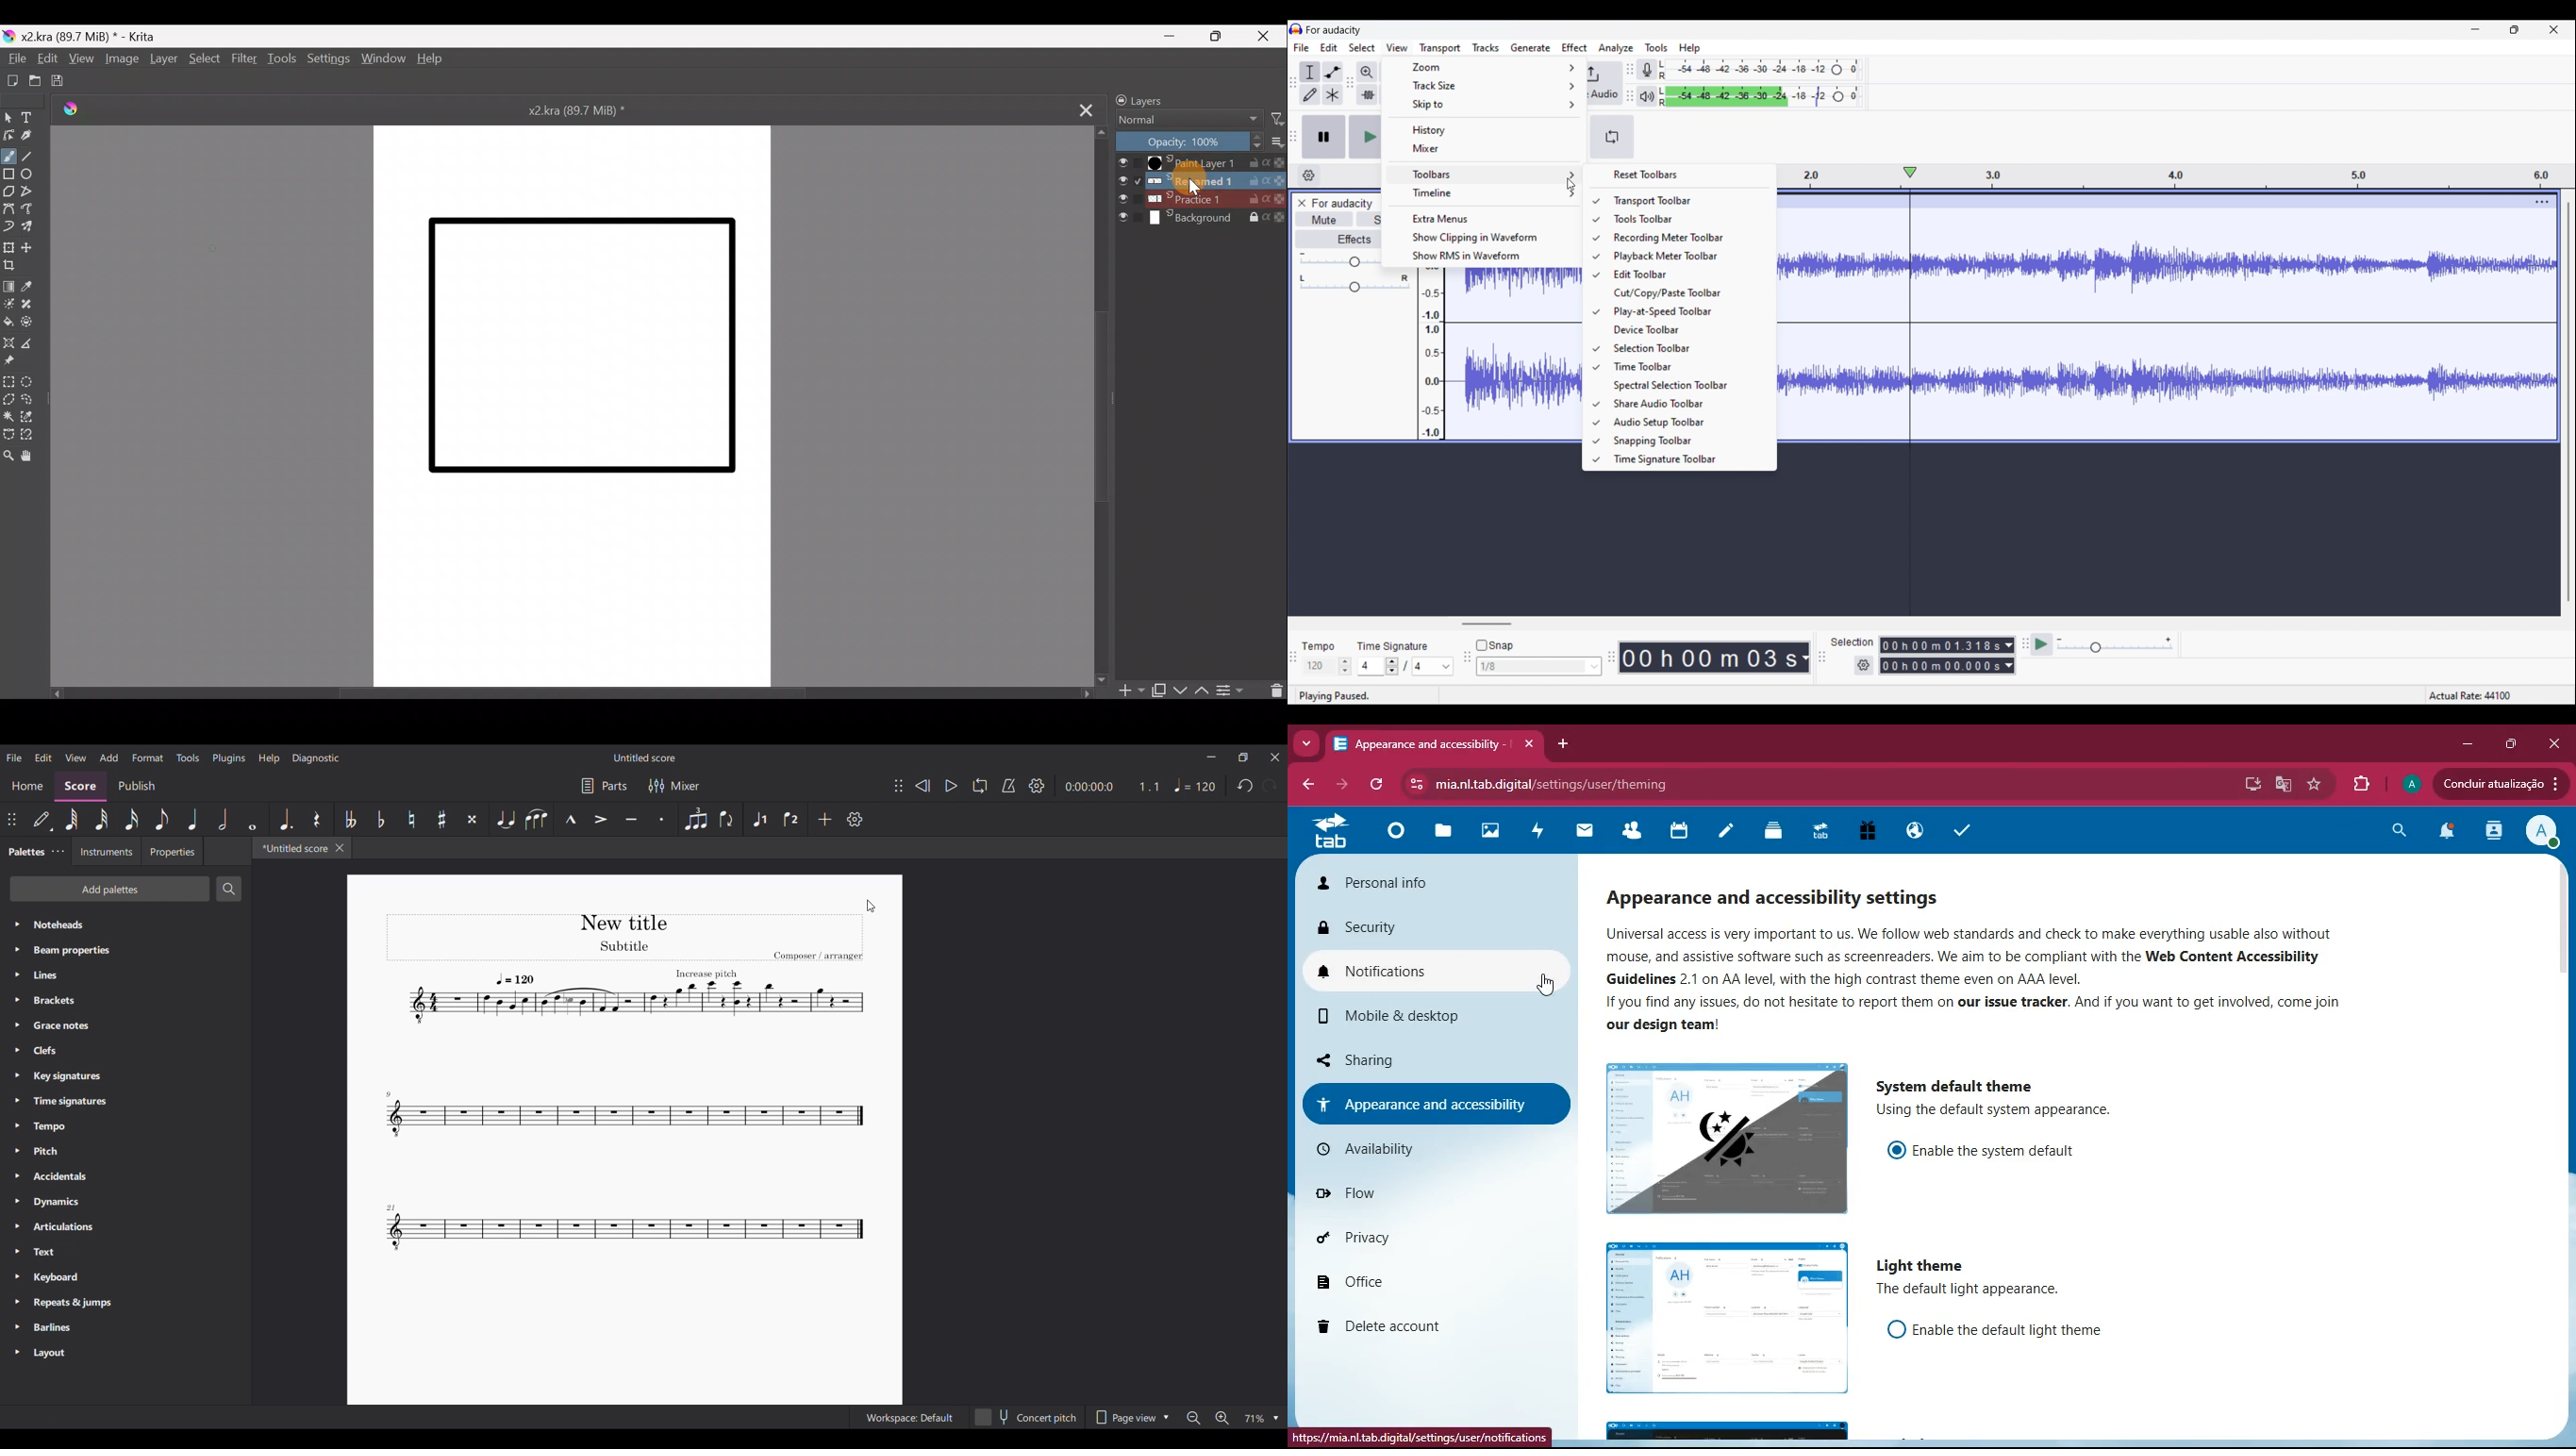  Describe the element at coordinates (2318, 786) in the screenshot. I see `favourite` at that location.